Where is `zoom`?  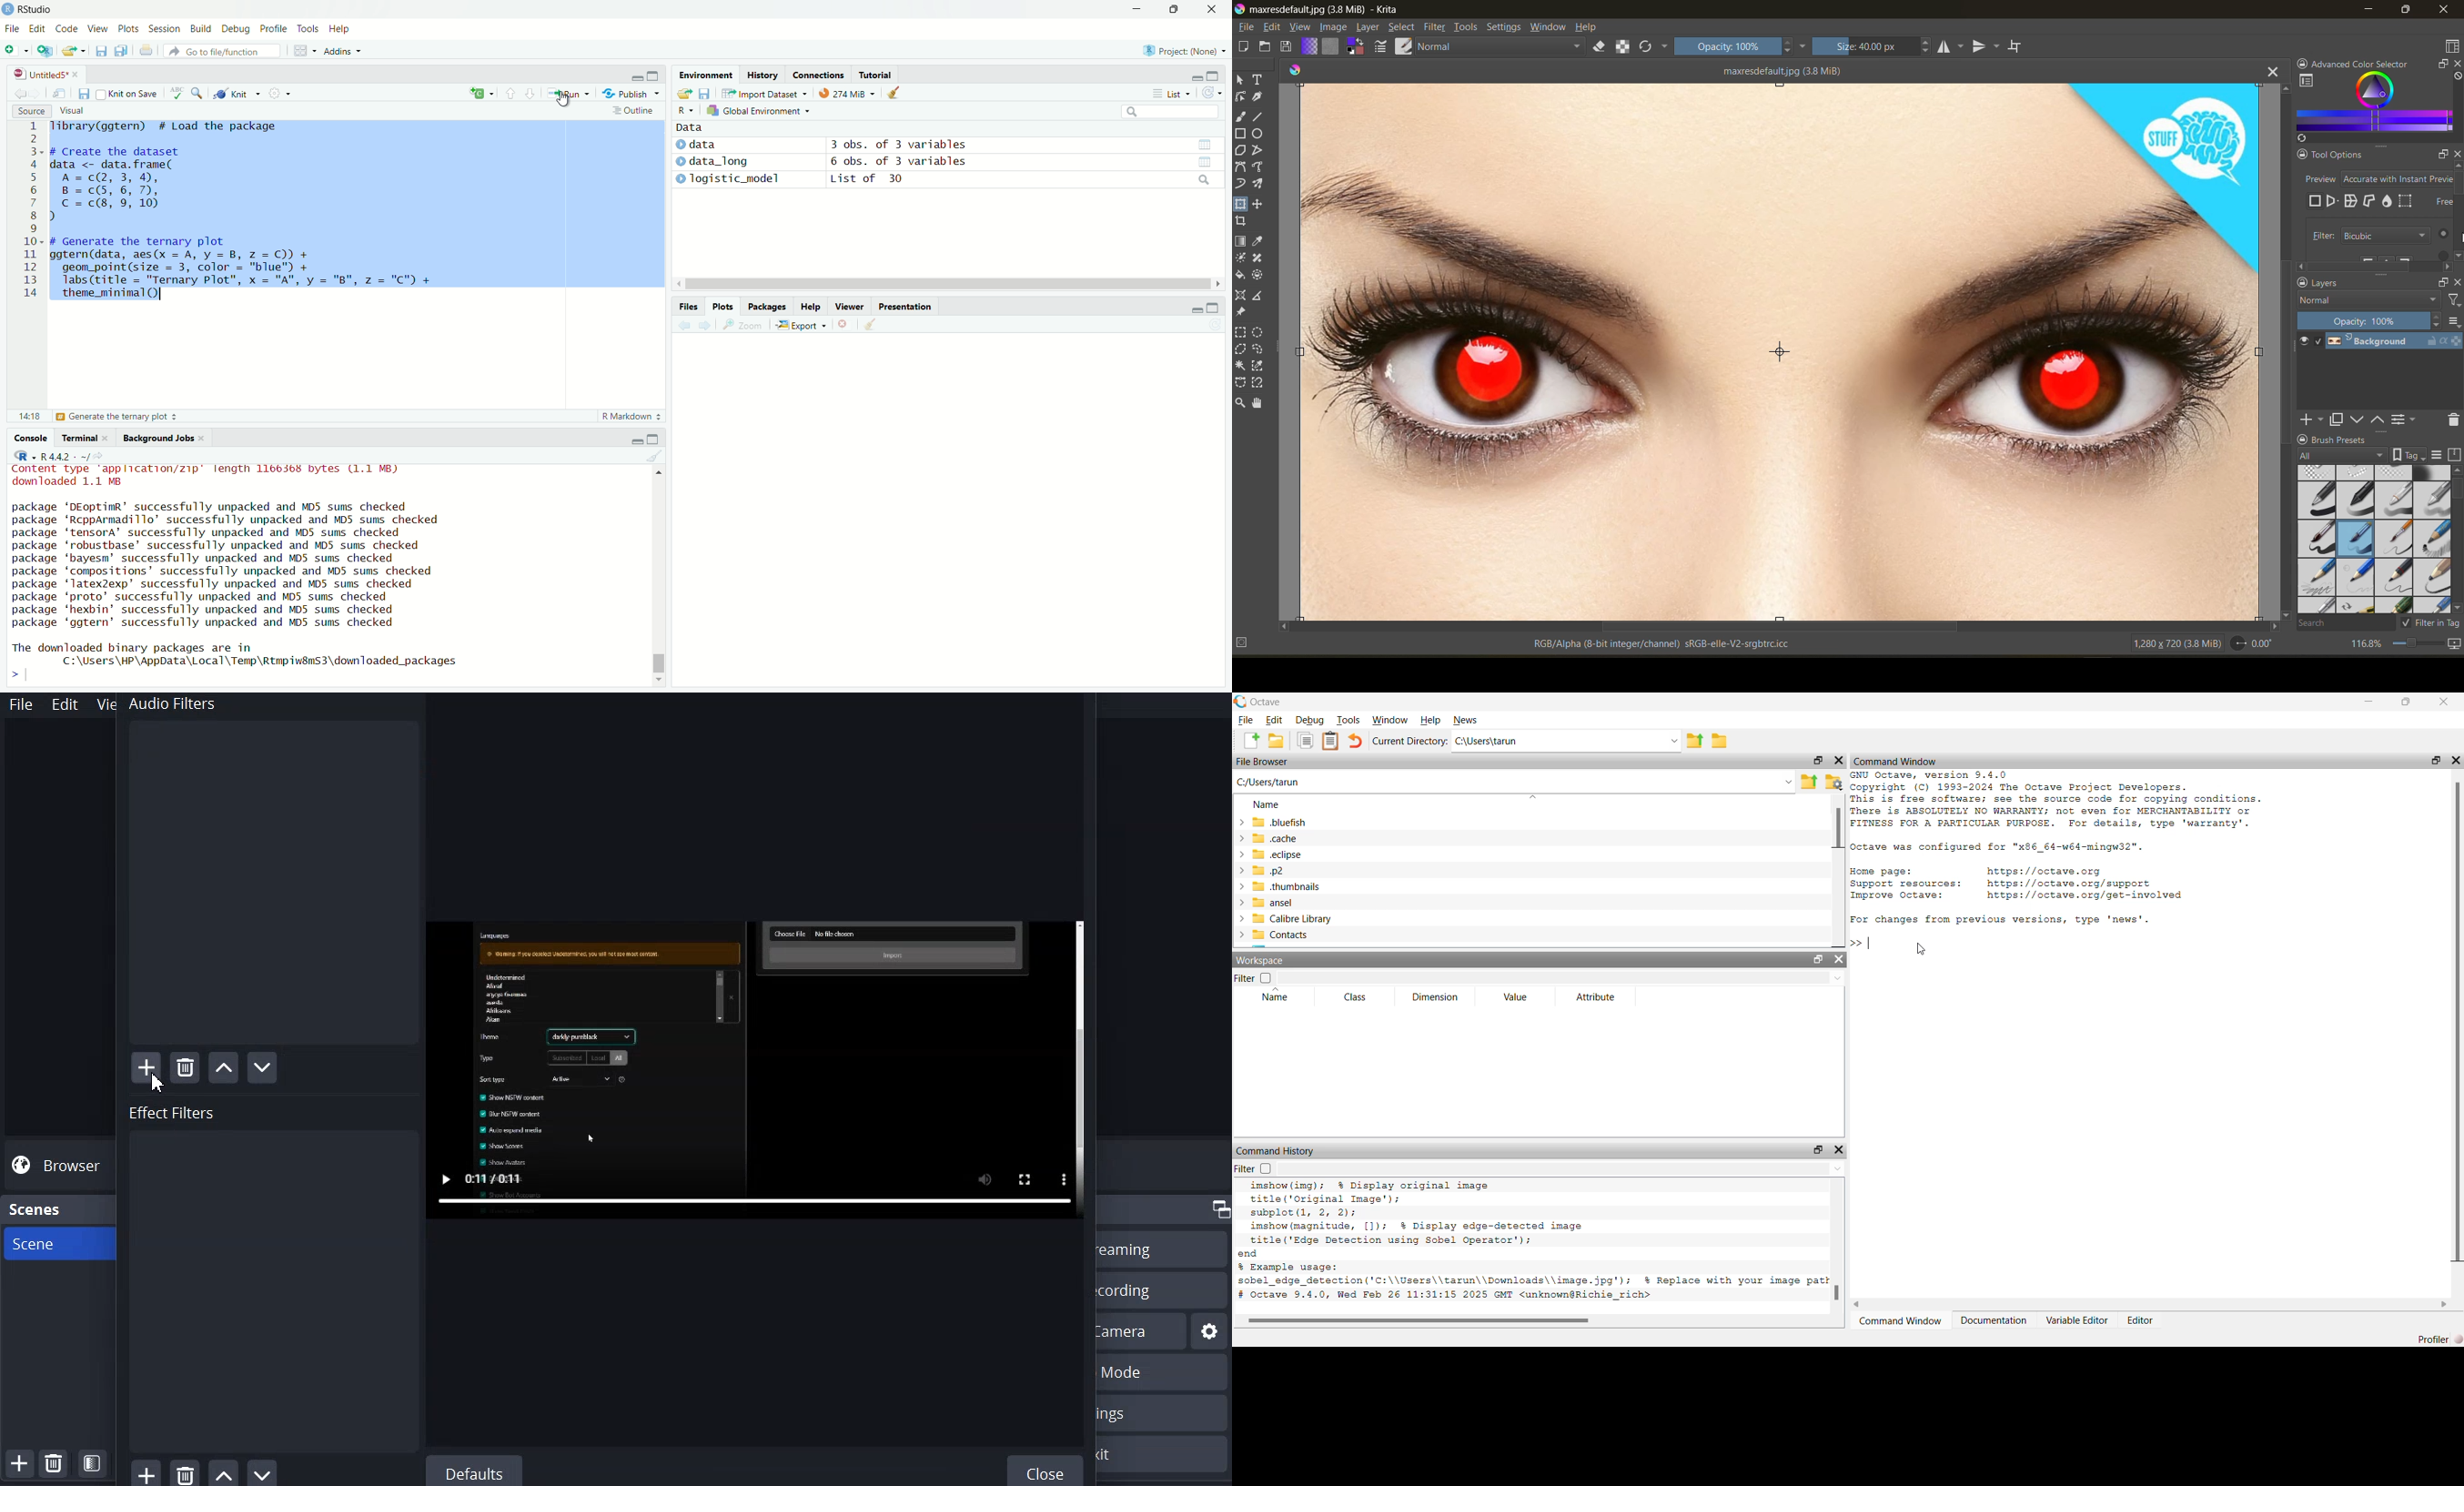
zoom is located at coordinates (745, 328).